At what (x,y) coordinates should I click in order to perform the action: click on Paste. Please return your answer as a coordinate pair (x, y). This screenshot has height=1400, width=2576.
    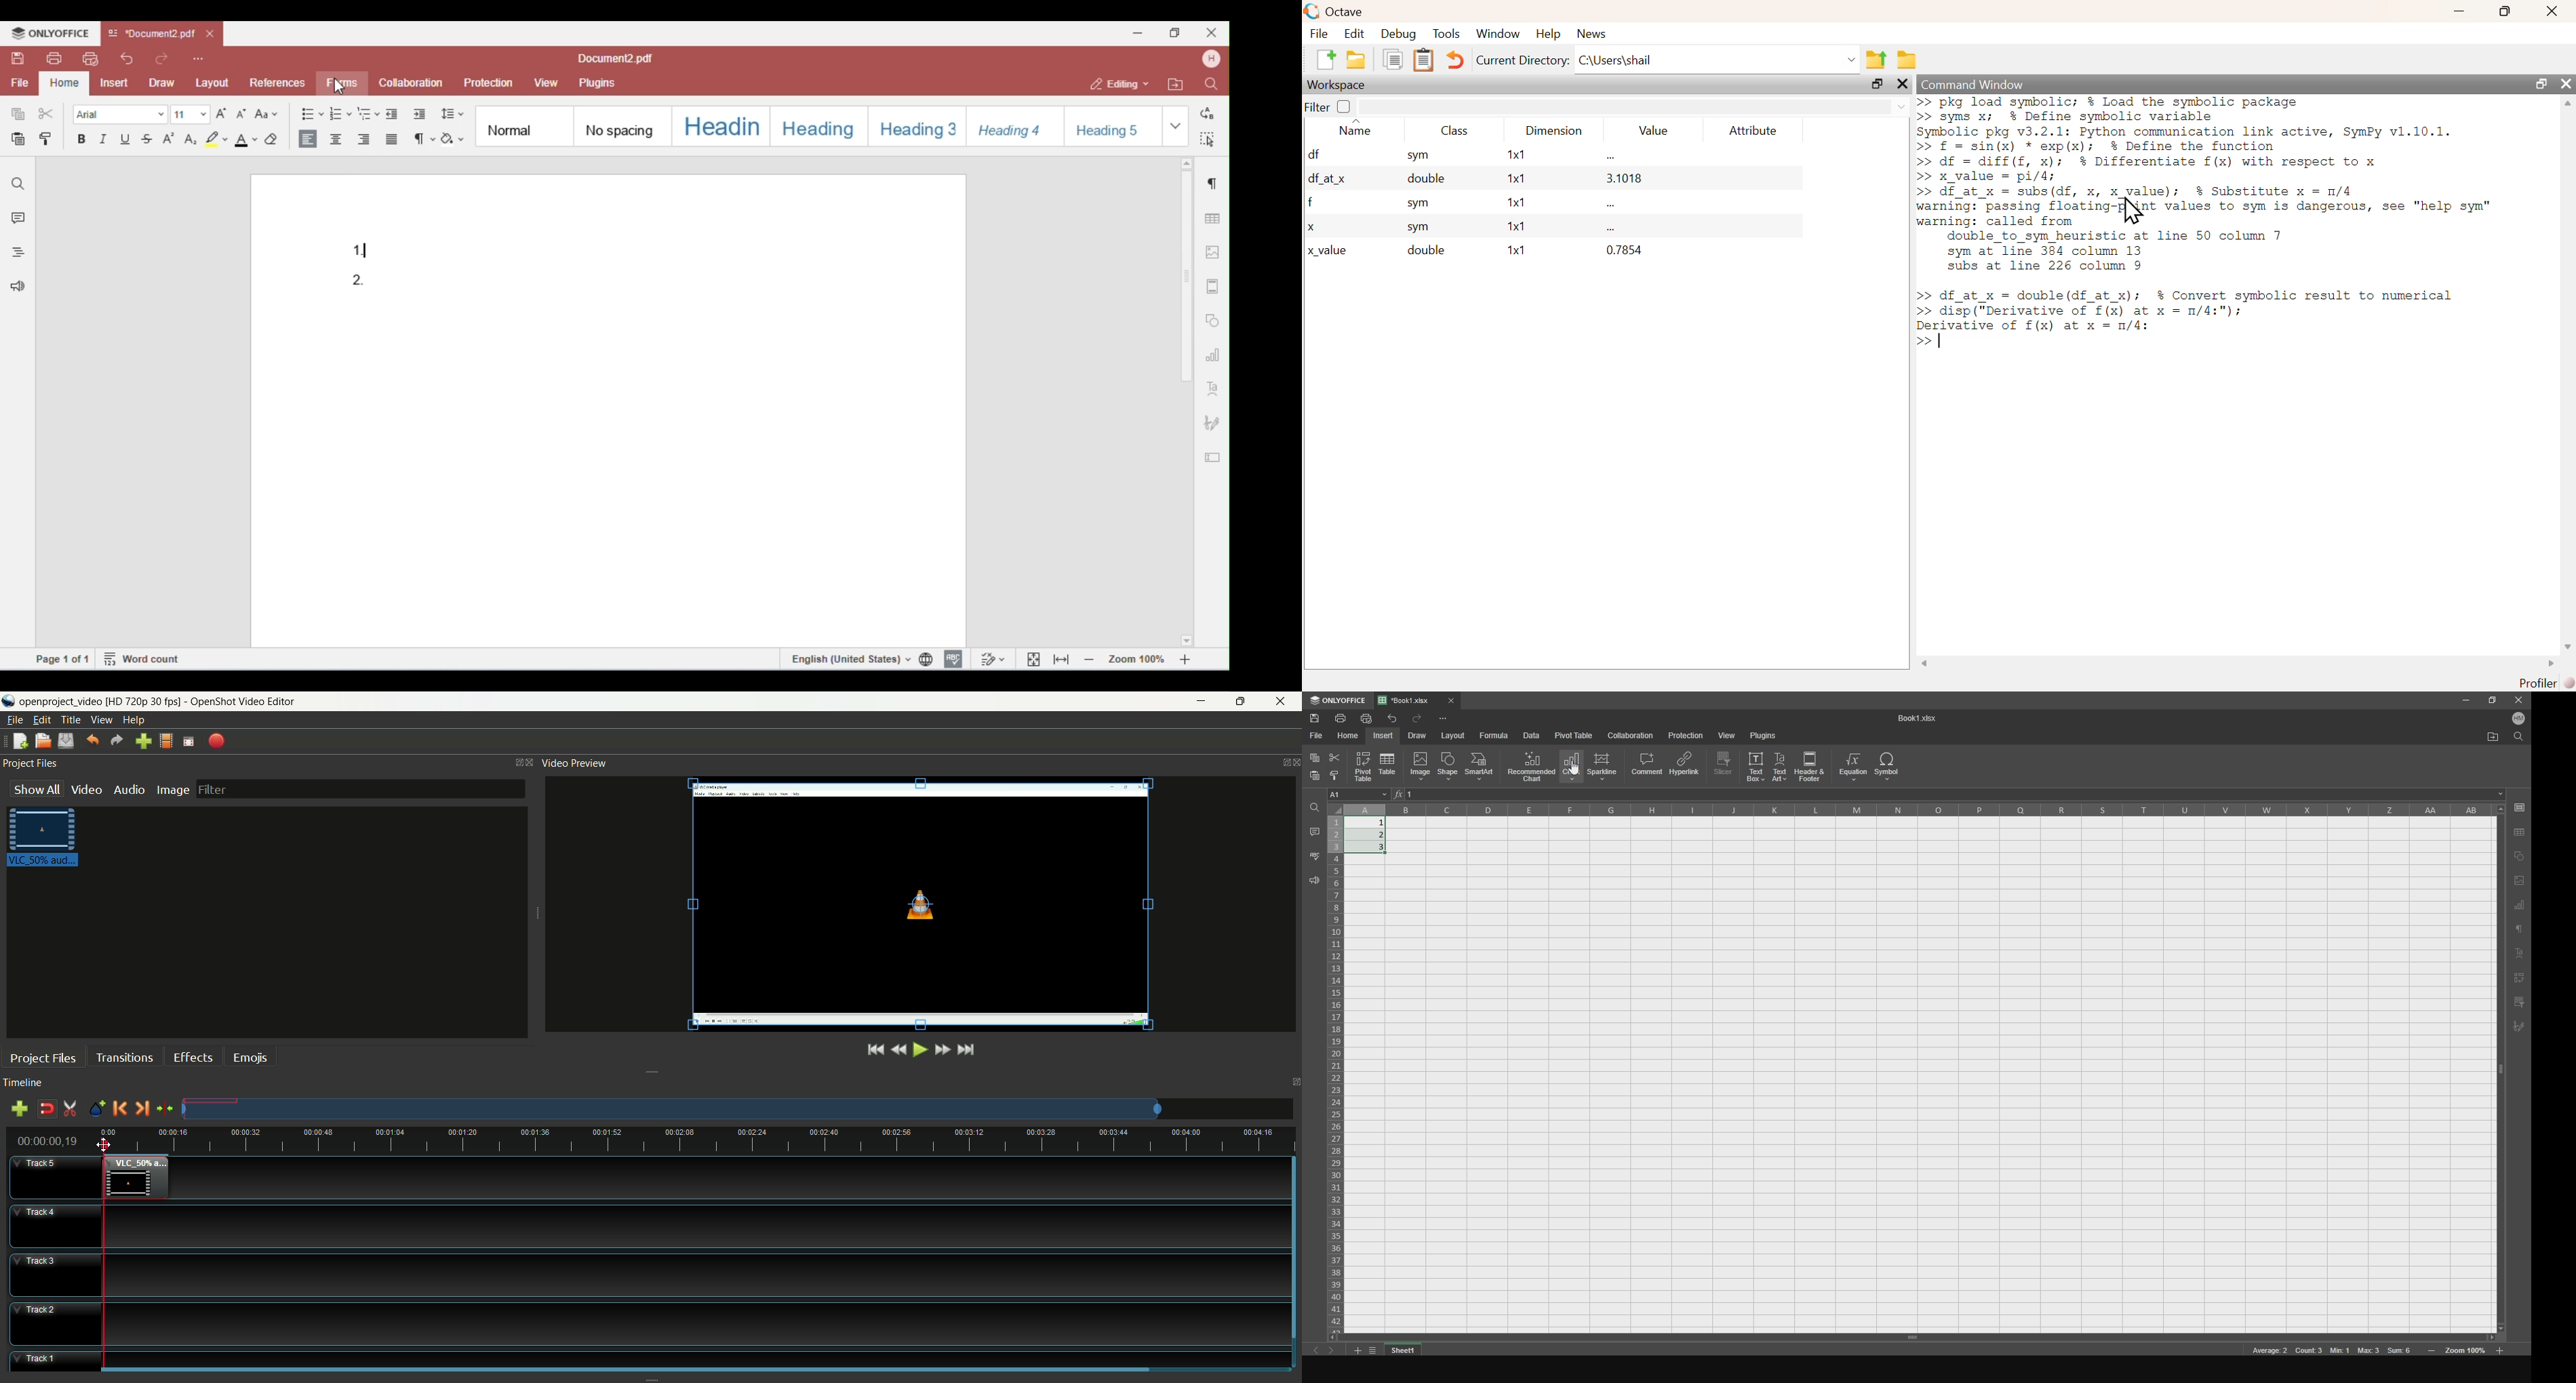
    Looking at the image, I should click on (1424, 60).